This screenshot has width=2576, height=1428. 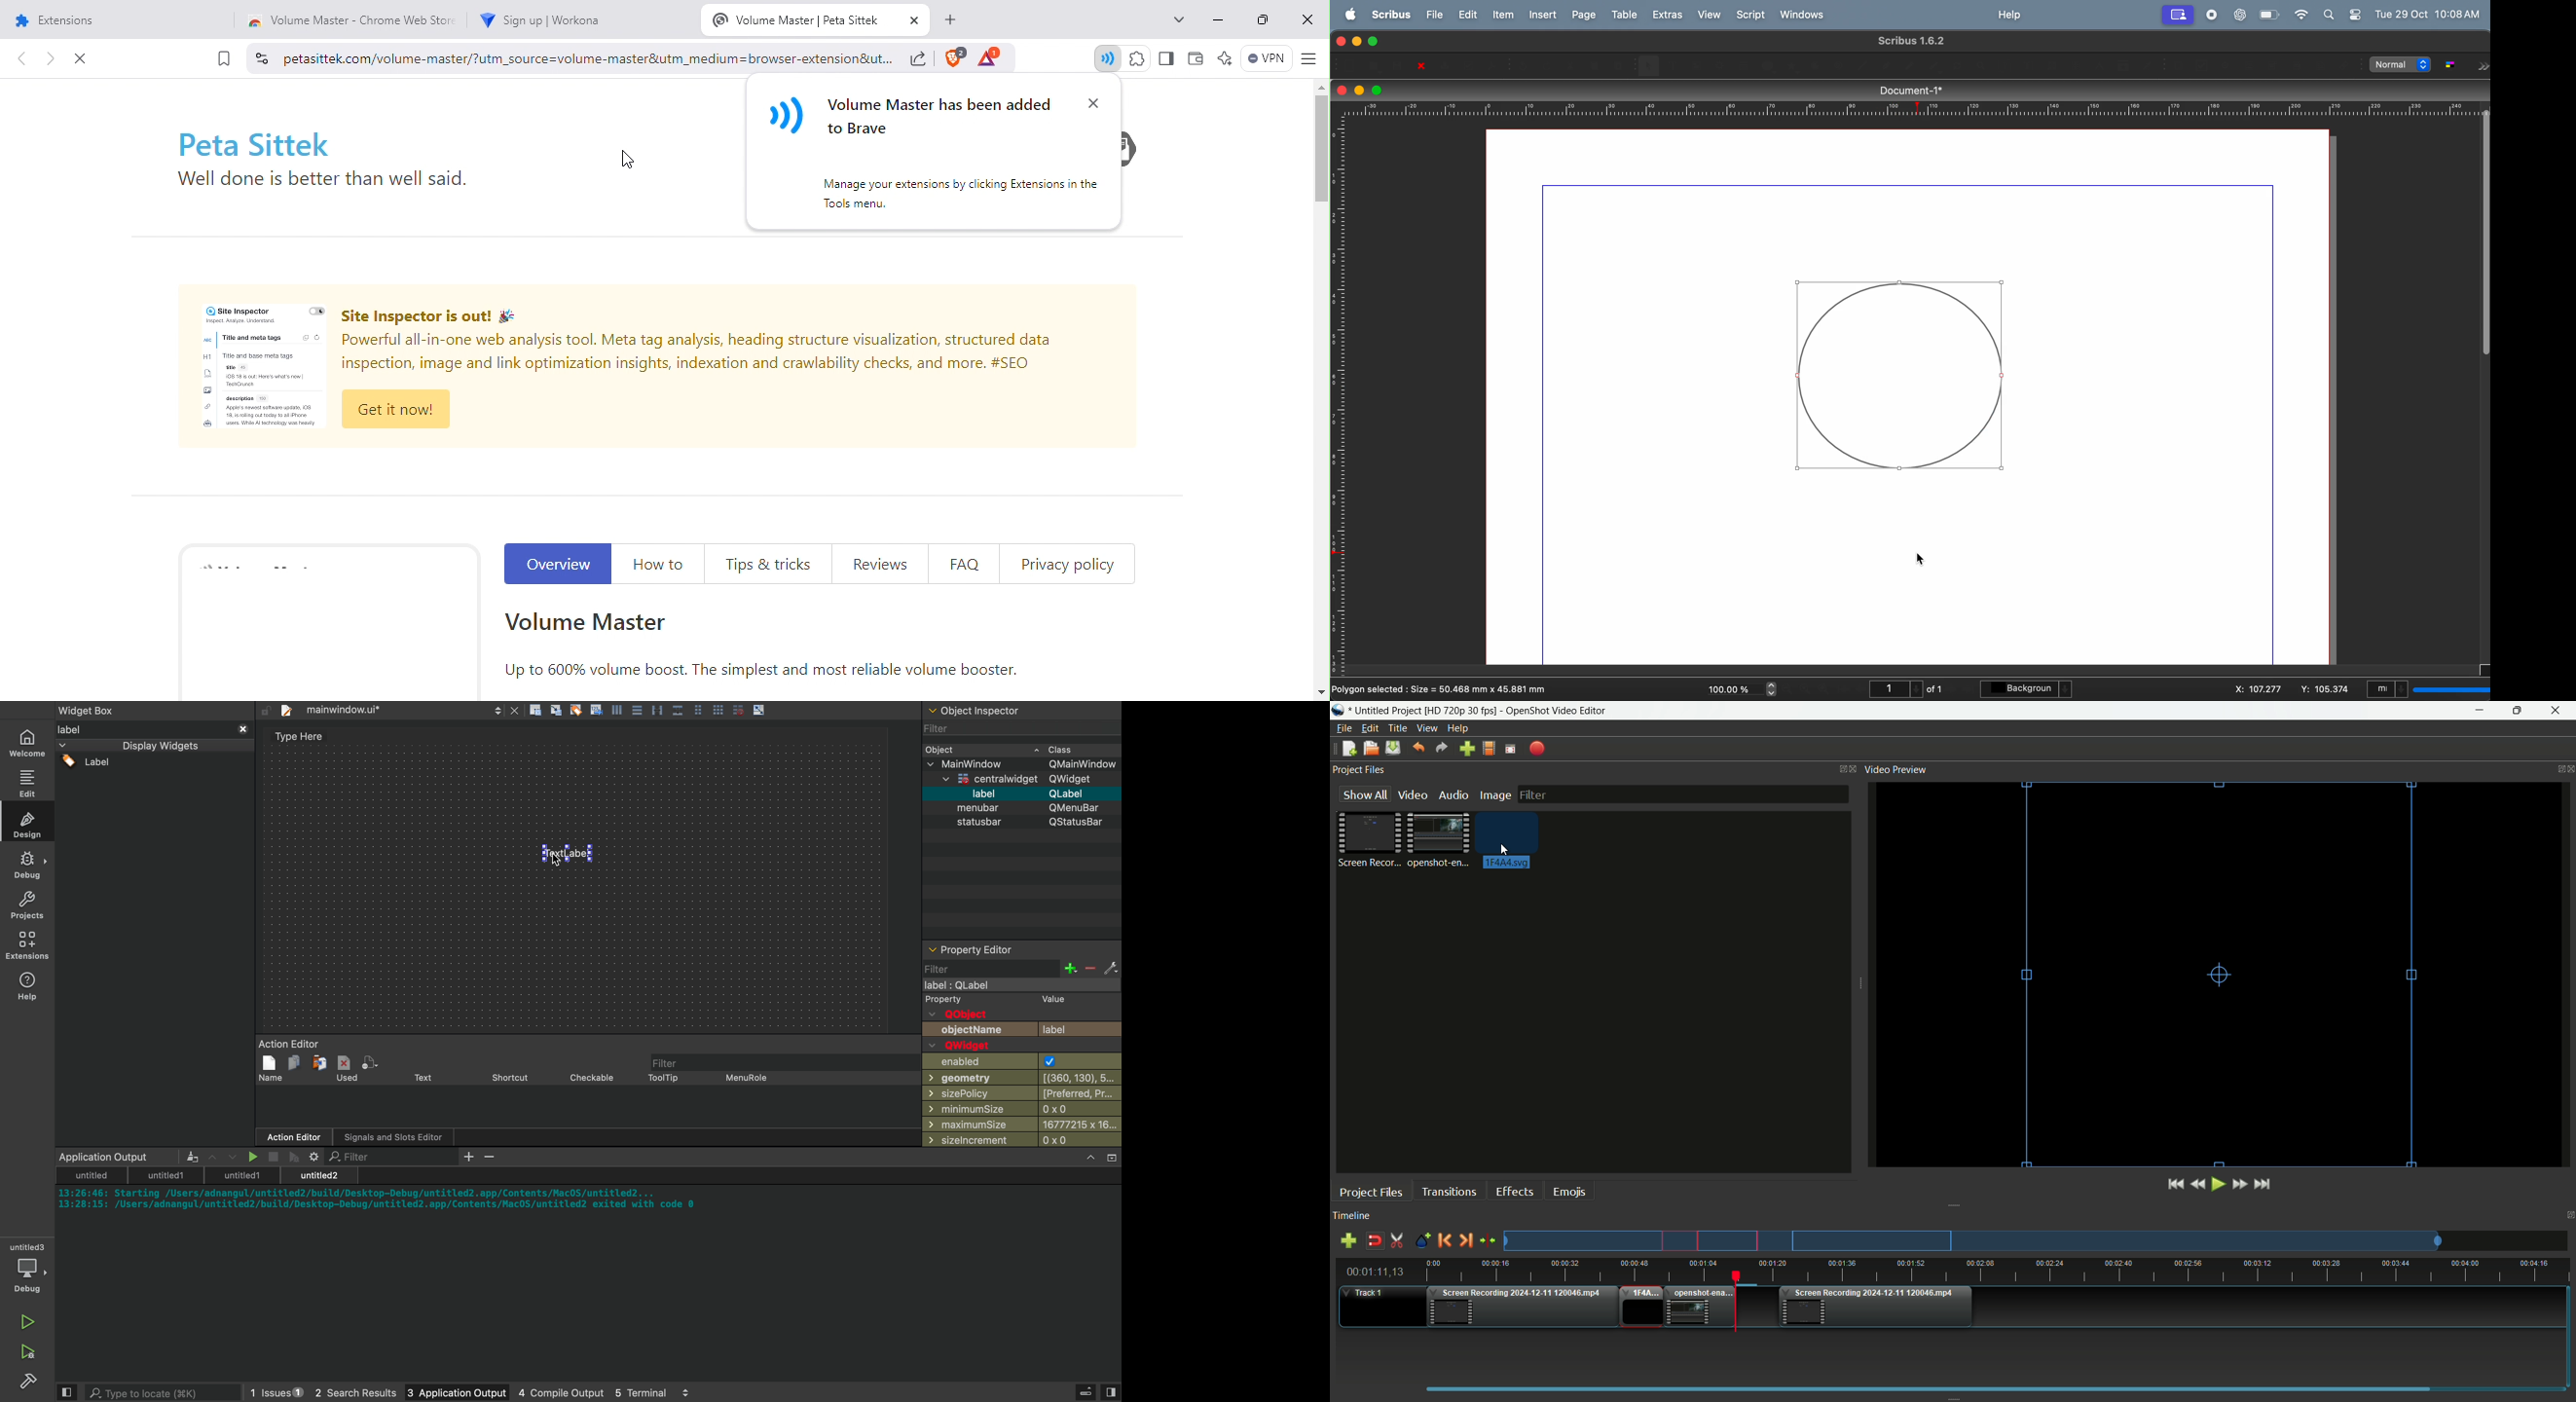 What do you see at coordinates (1905, 689) in the screenshot?
I see `page number` at bounding box center [1905, 689].